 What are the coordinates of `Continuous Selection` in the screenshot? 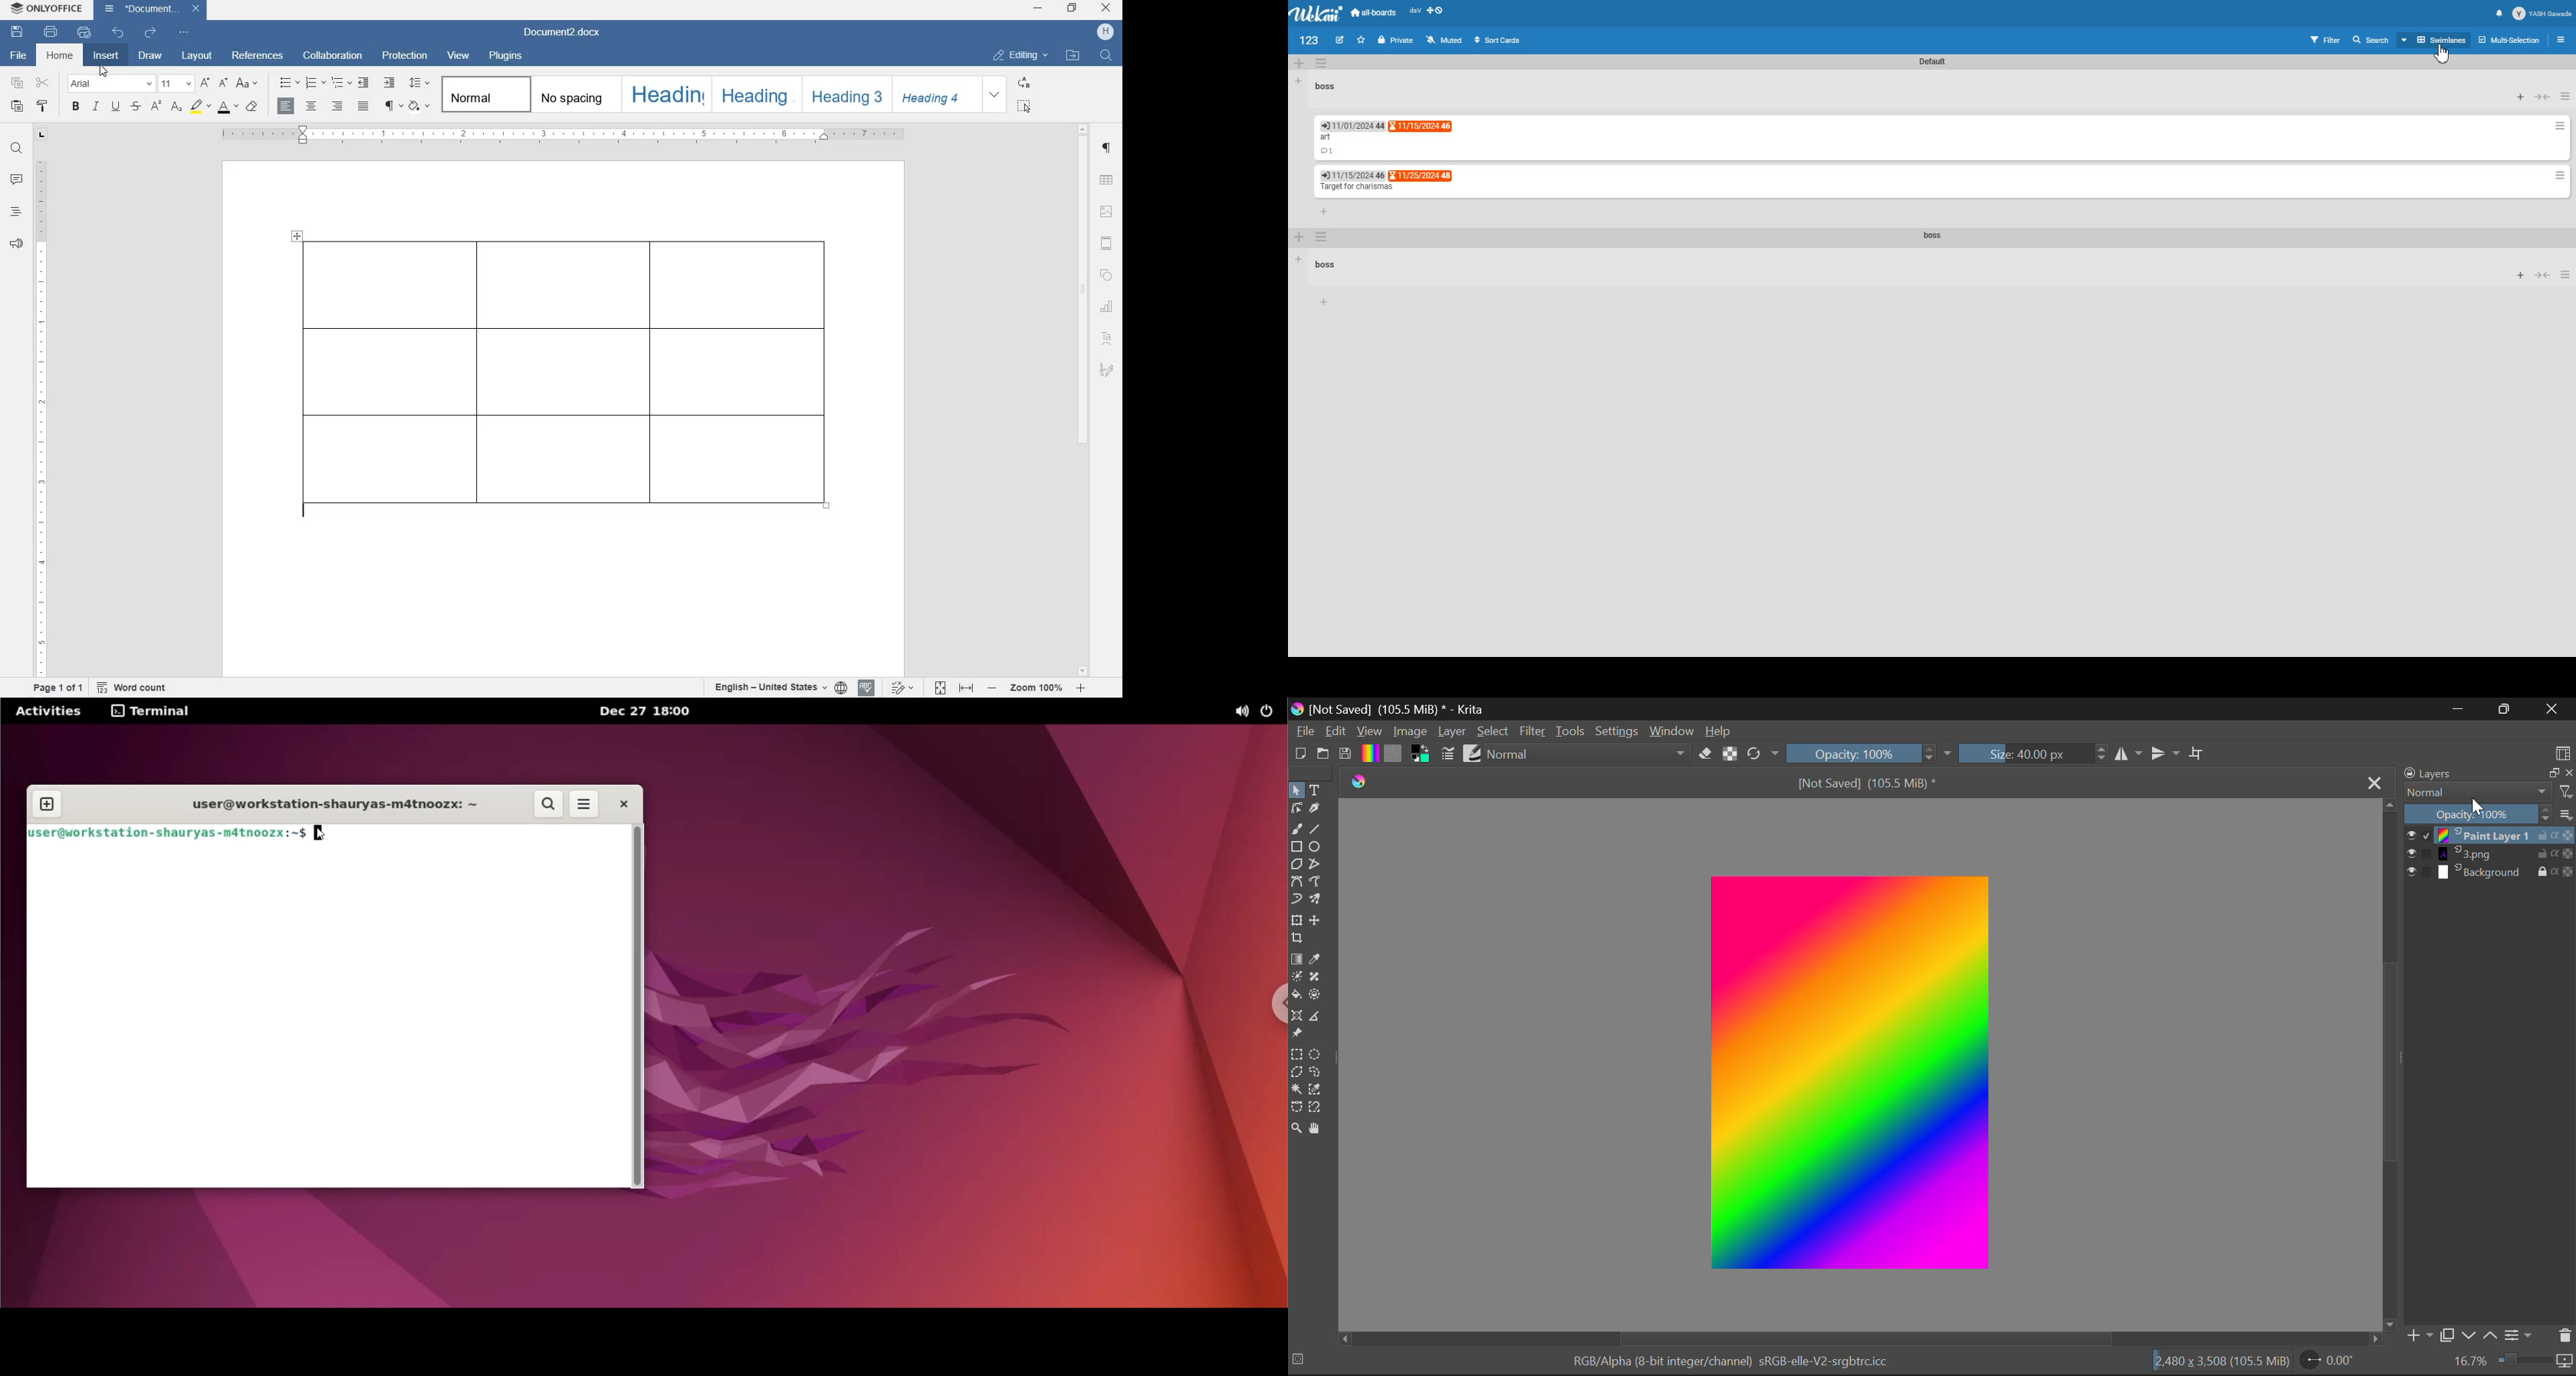 It's located at (1297, 1091).